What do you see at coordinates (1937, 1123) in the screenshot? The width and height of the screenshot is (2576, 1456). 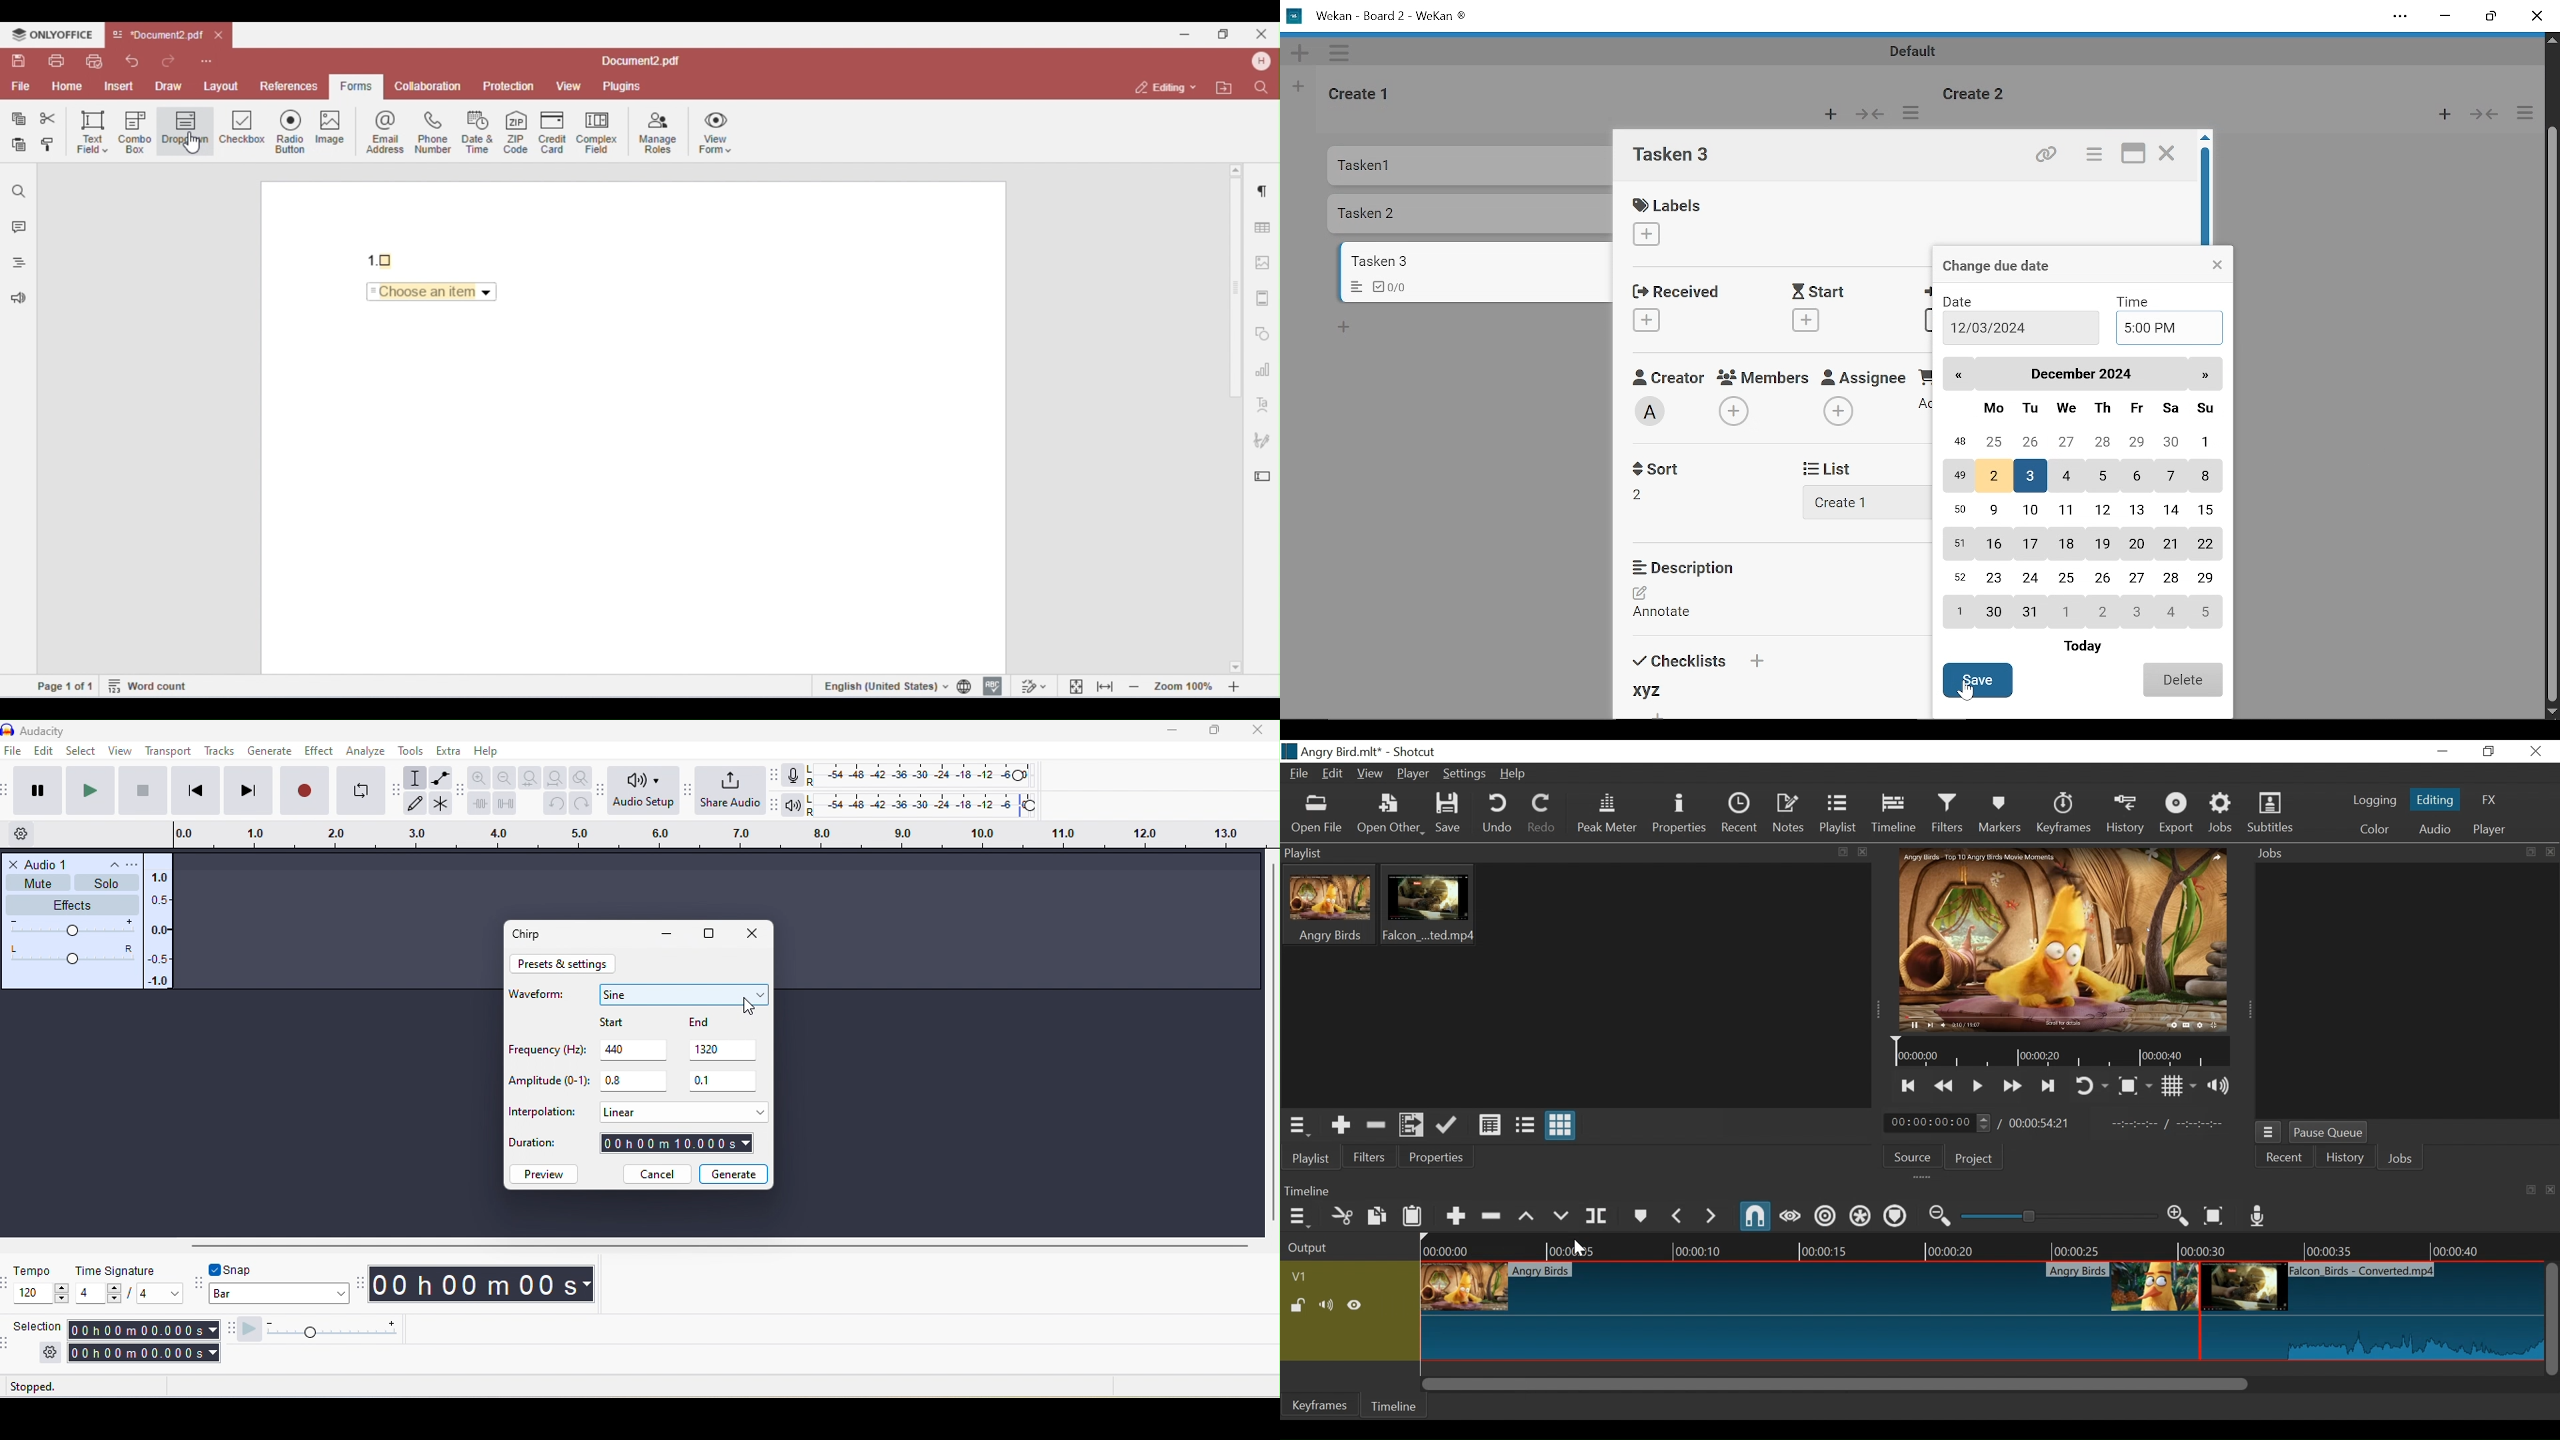 I see `Current position` at bounding box center [1937, 1123].